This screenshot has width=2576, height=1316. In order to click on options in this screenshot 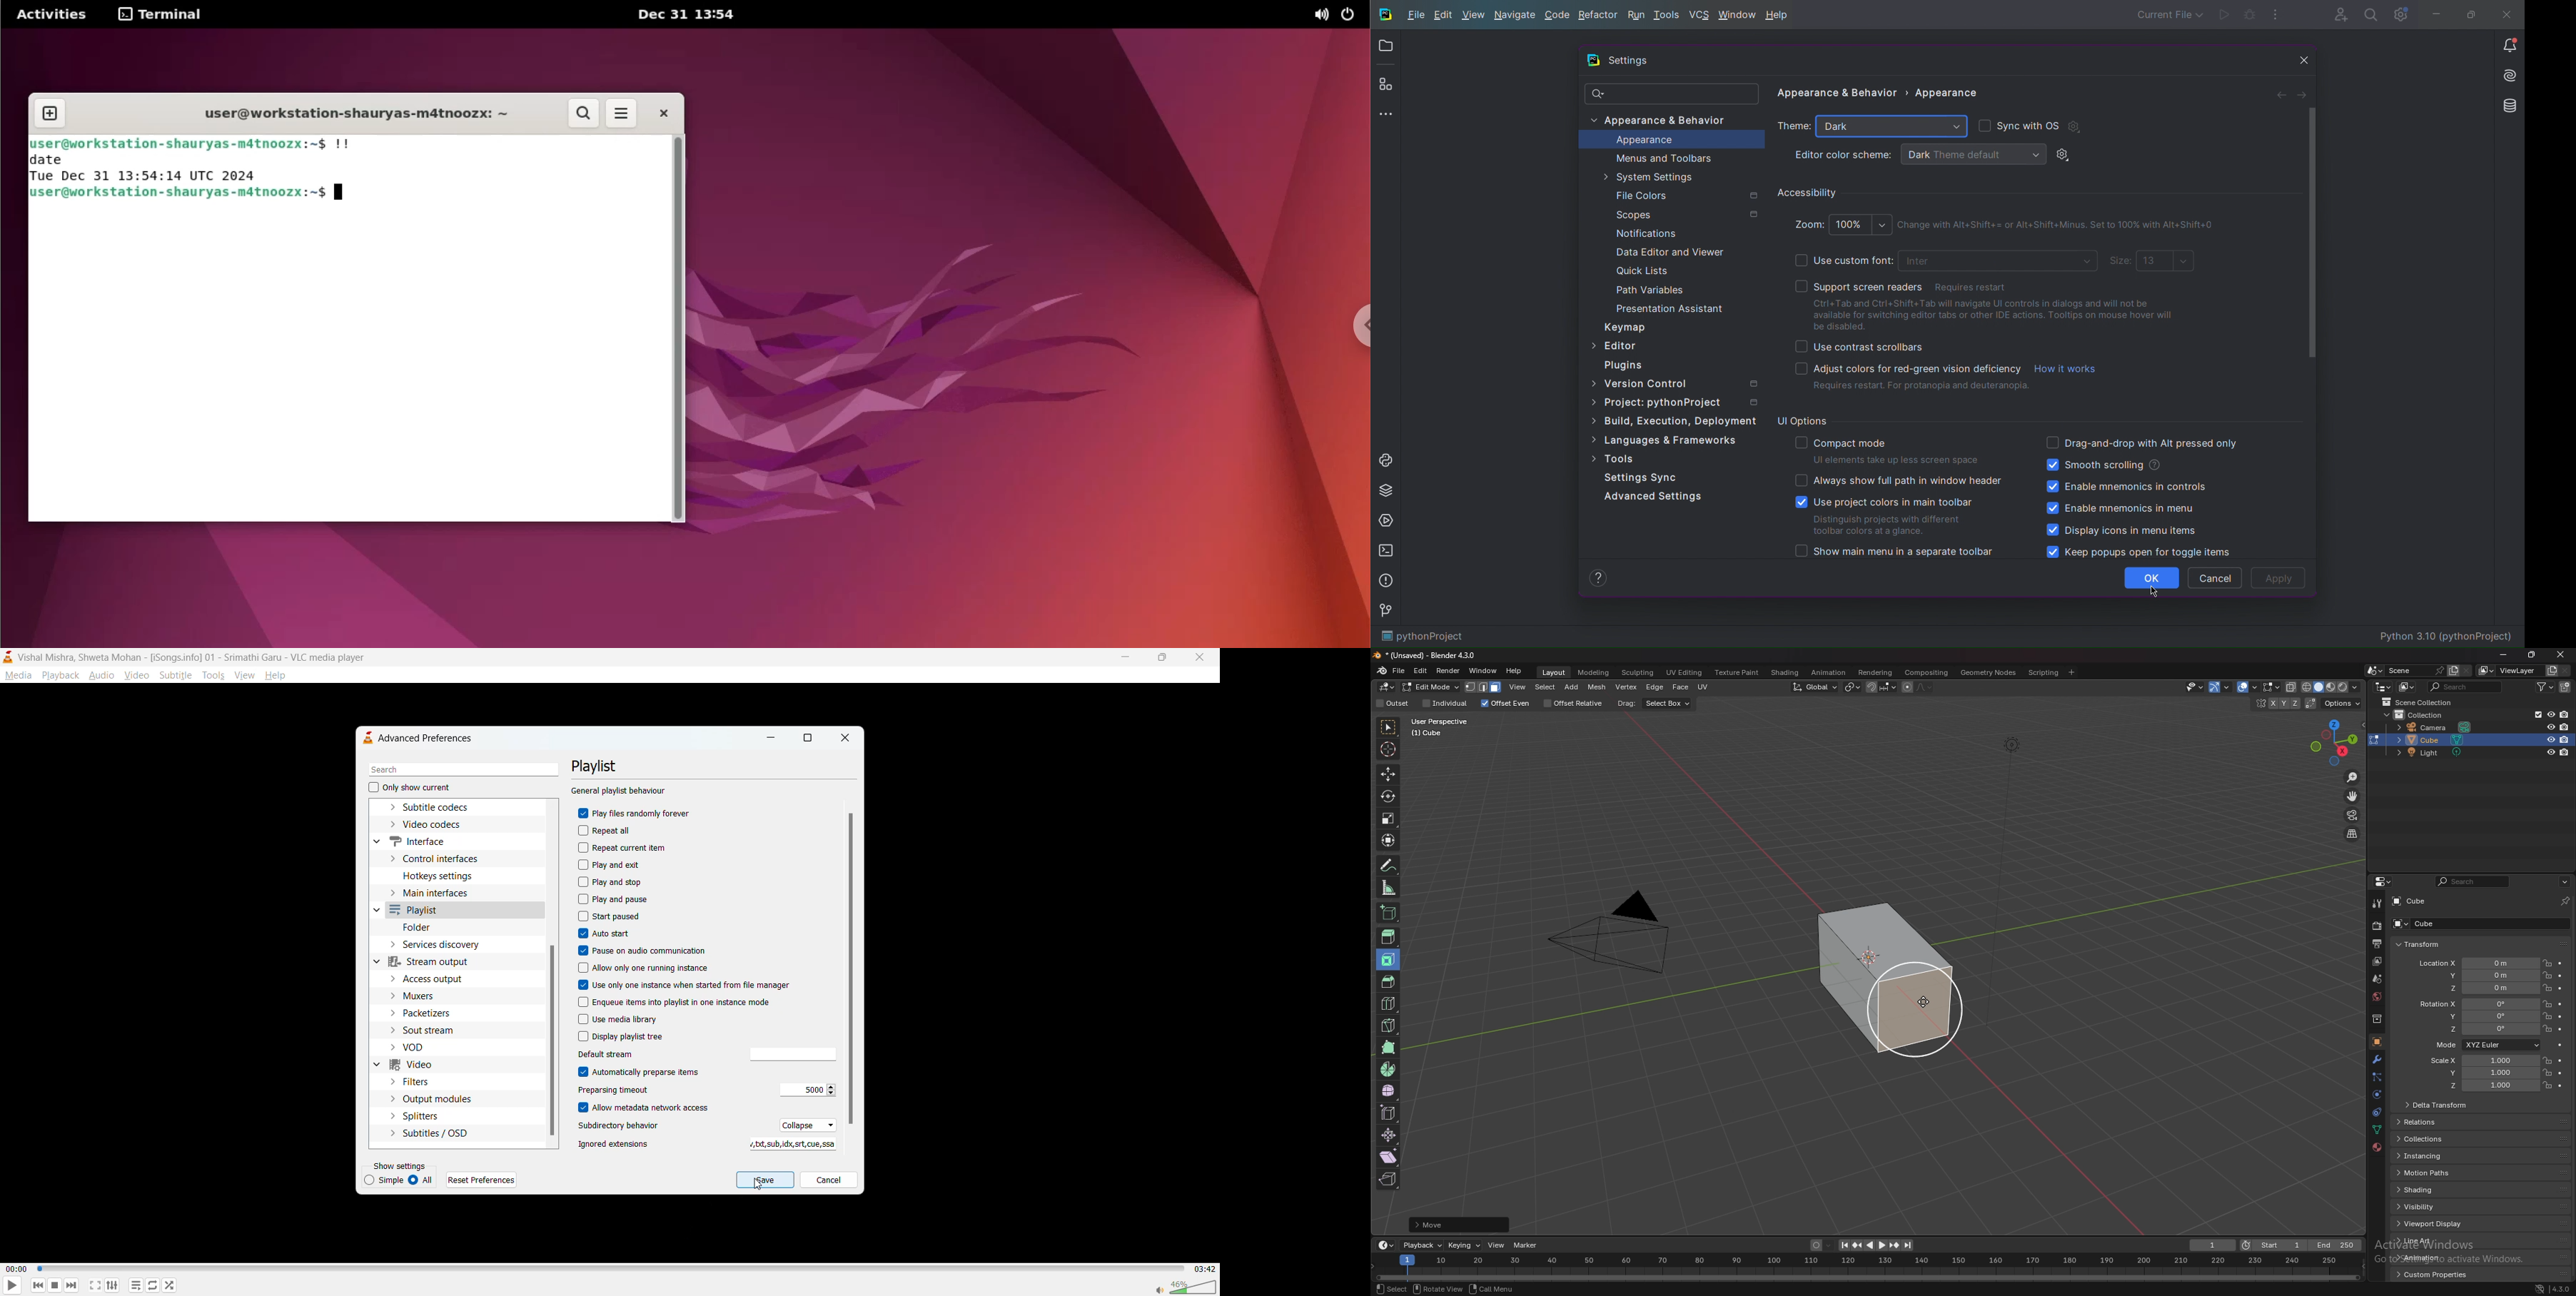, I will do `click(2343, 704)`.